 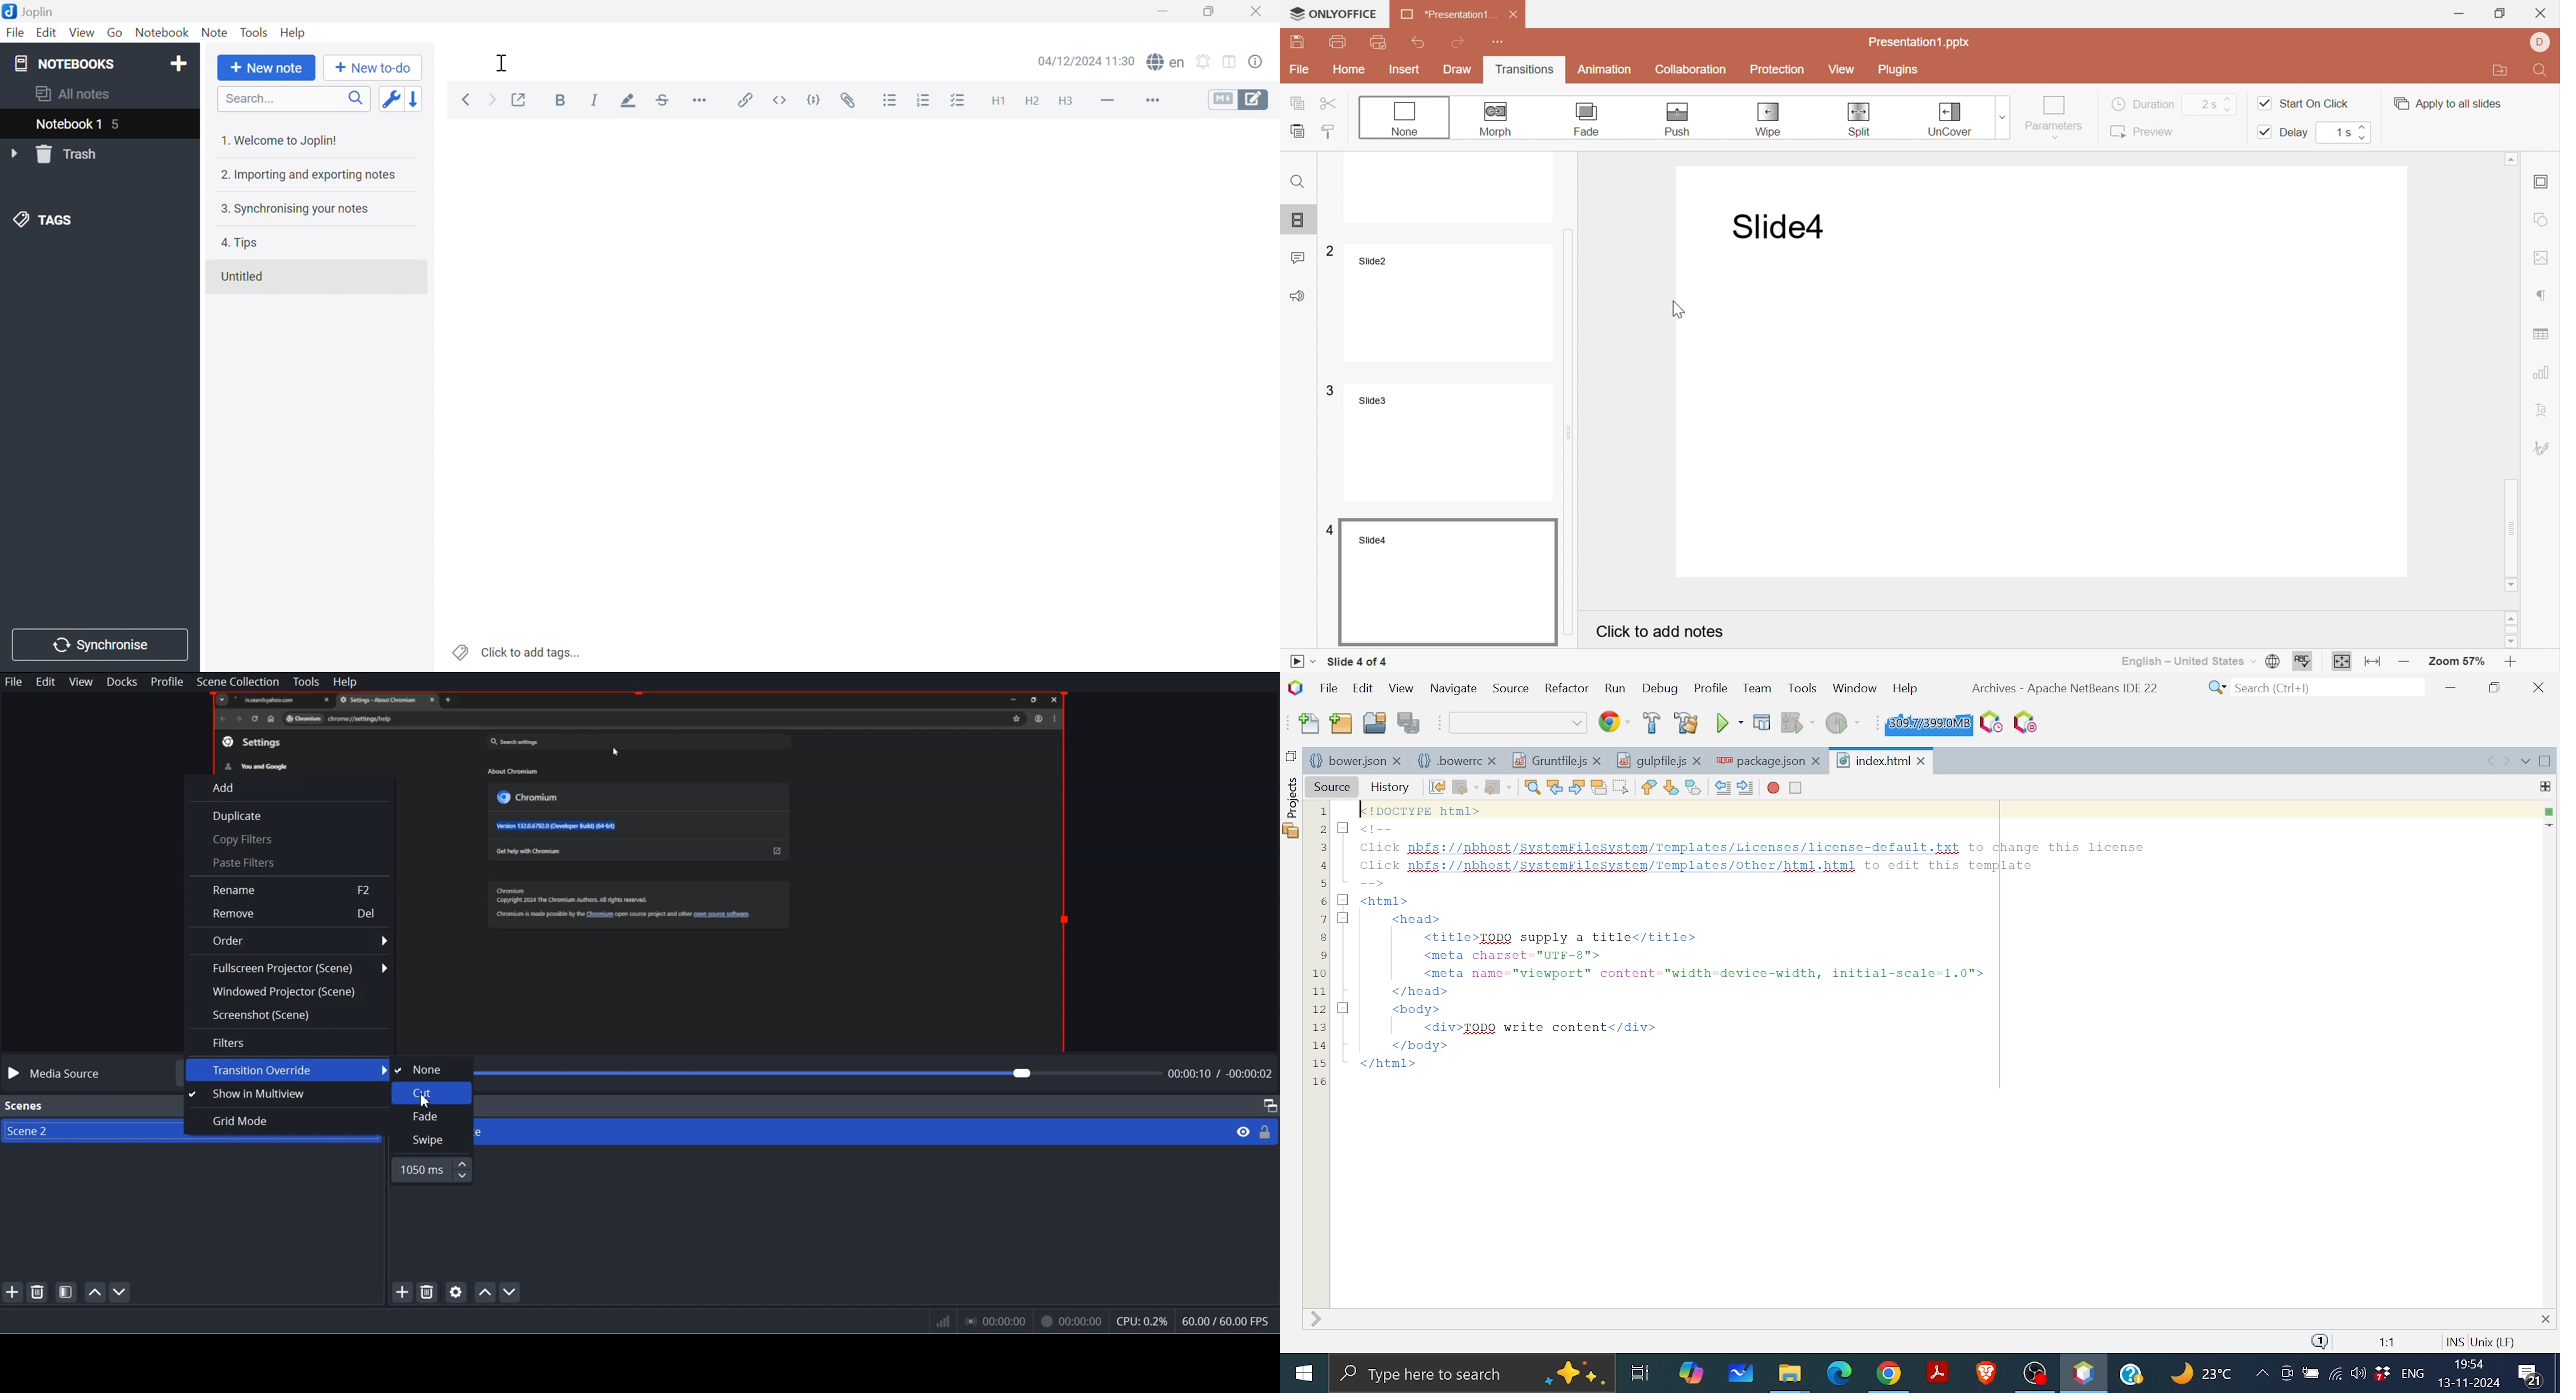 I want to click on Push, so click(x=1677, y=120).